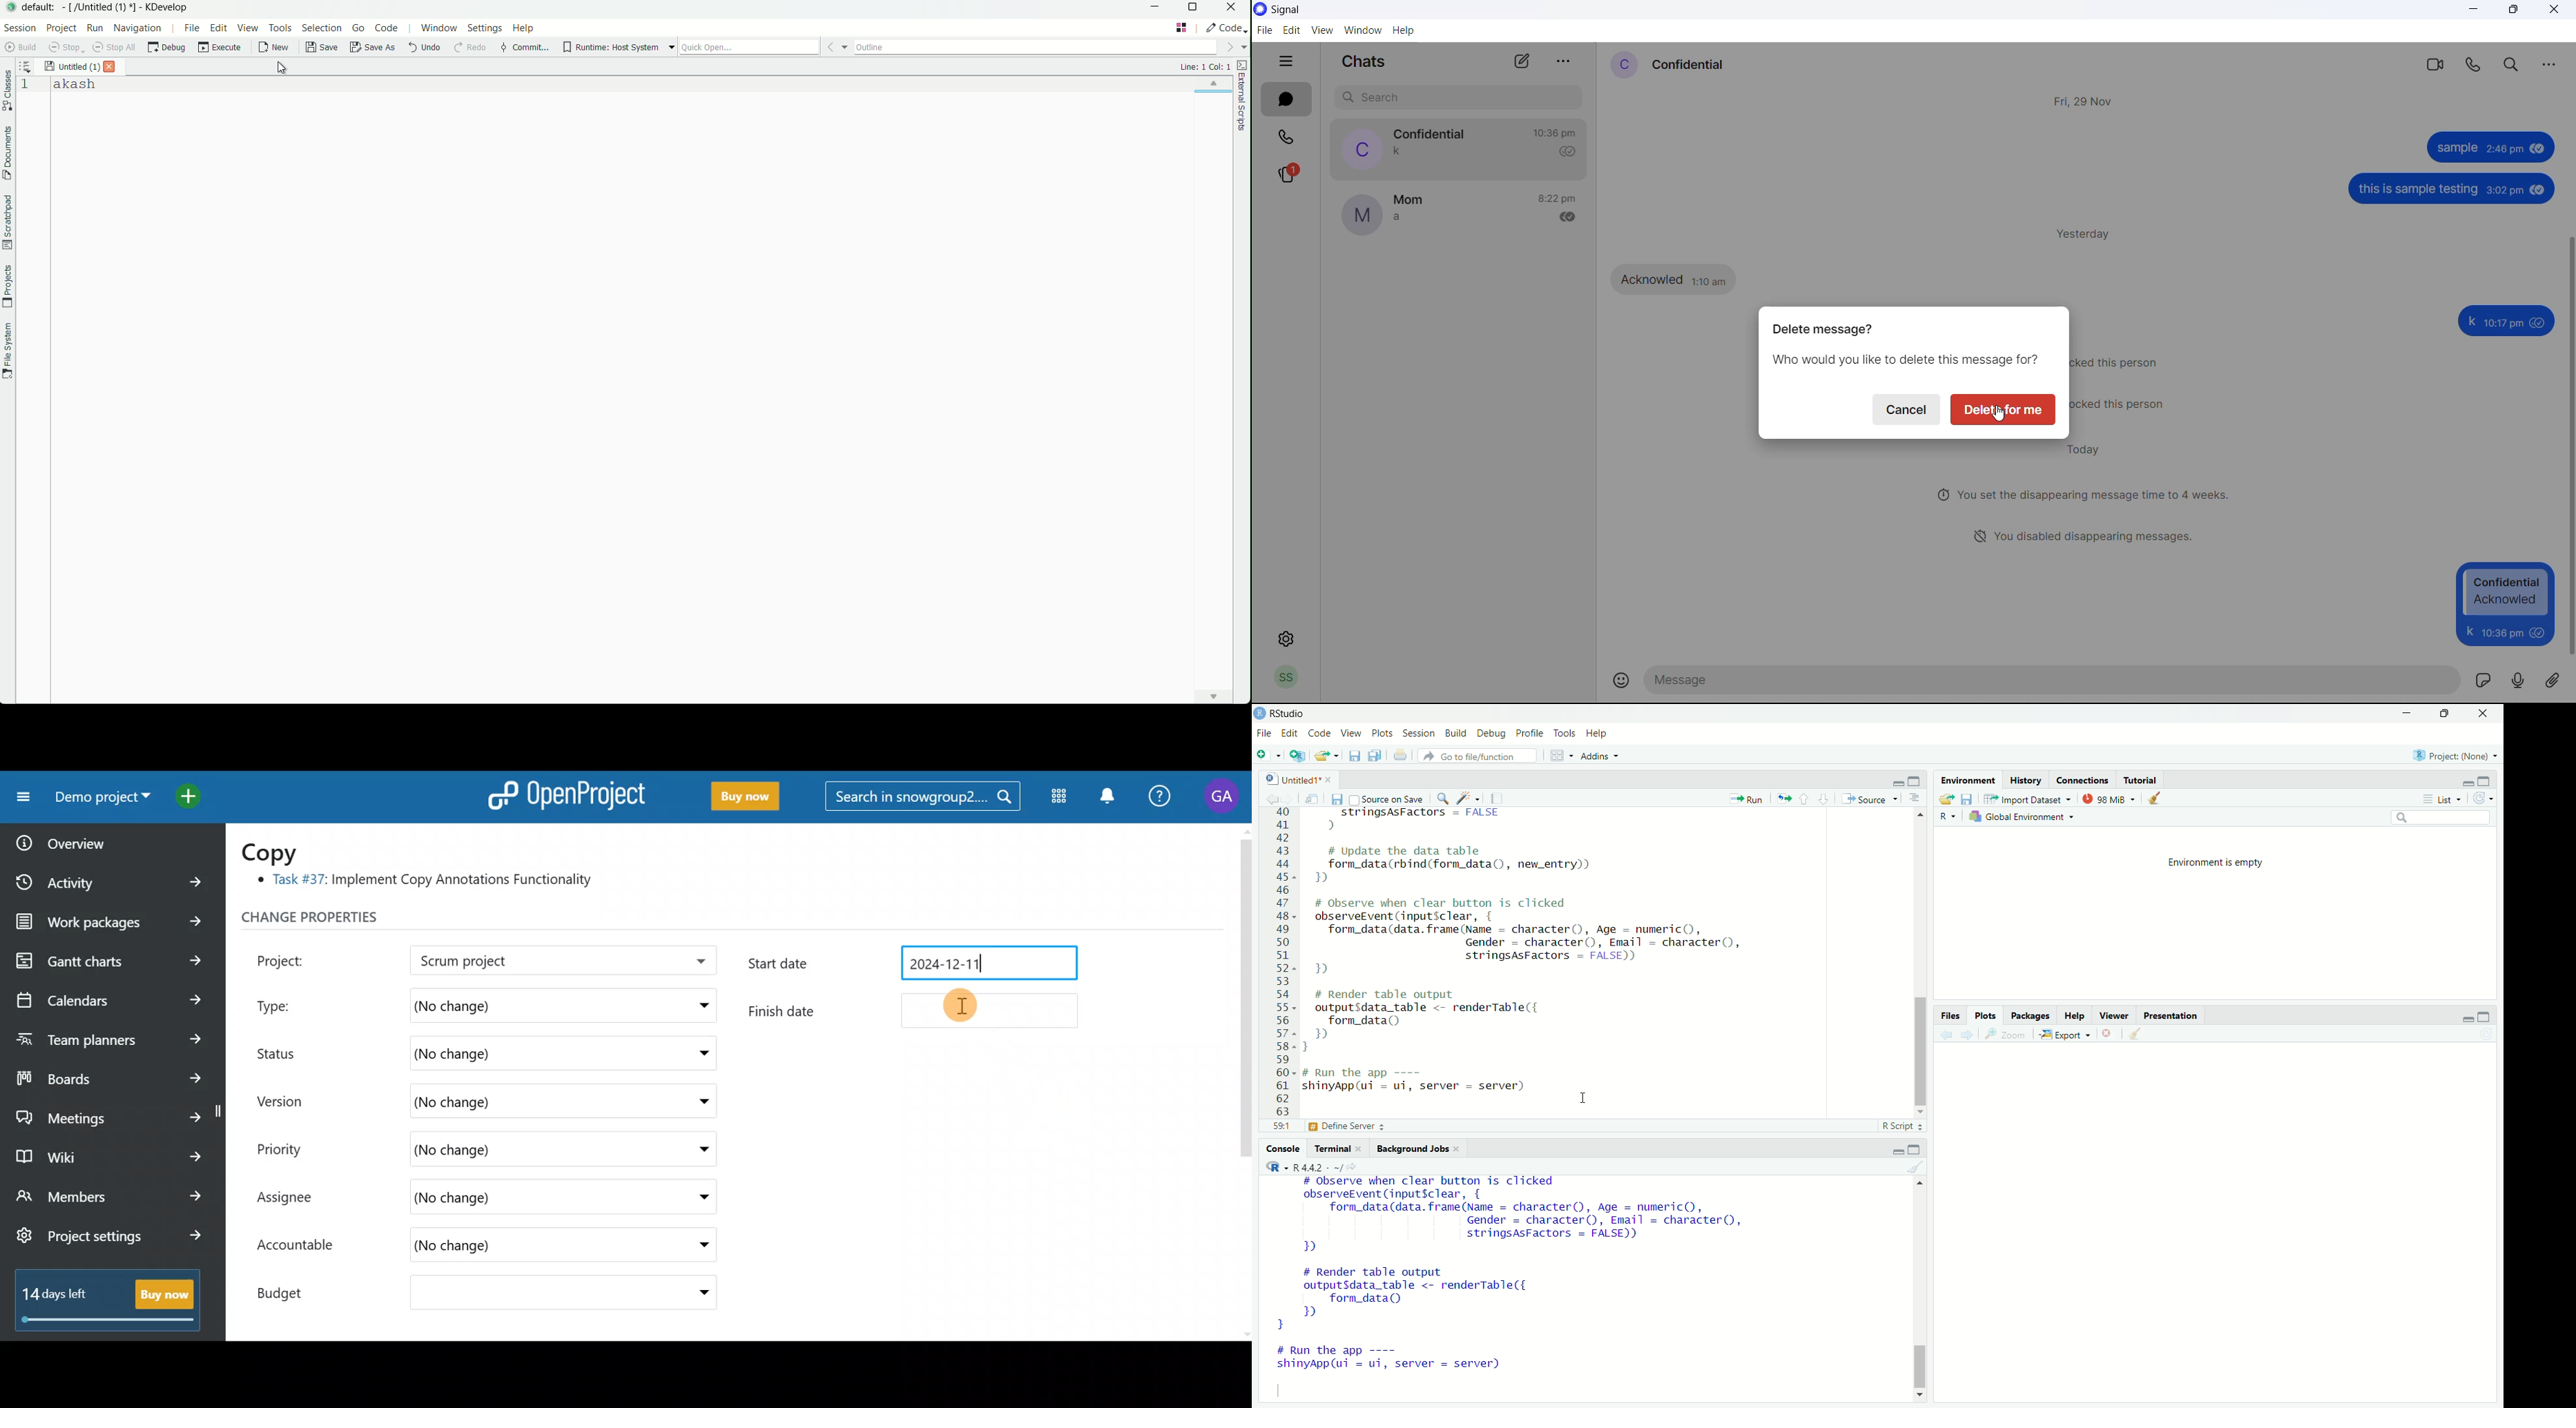 This screenshot has height=1428, width=2576. I want to click on Debug, so click(1492, 733).